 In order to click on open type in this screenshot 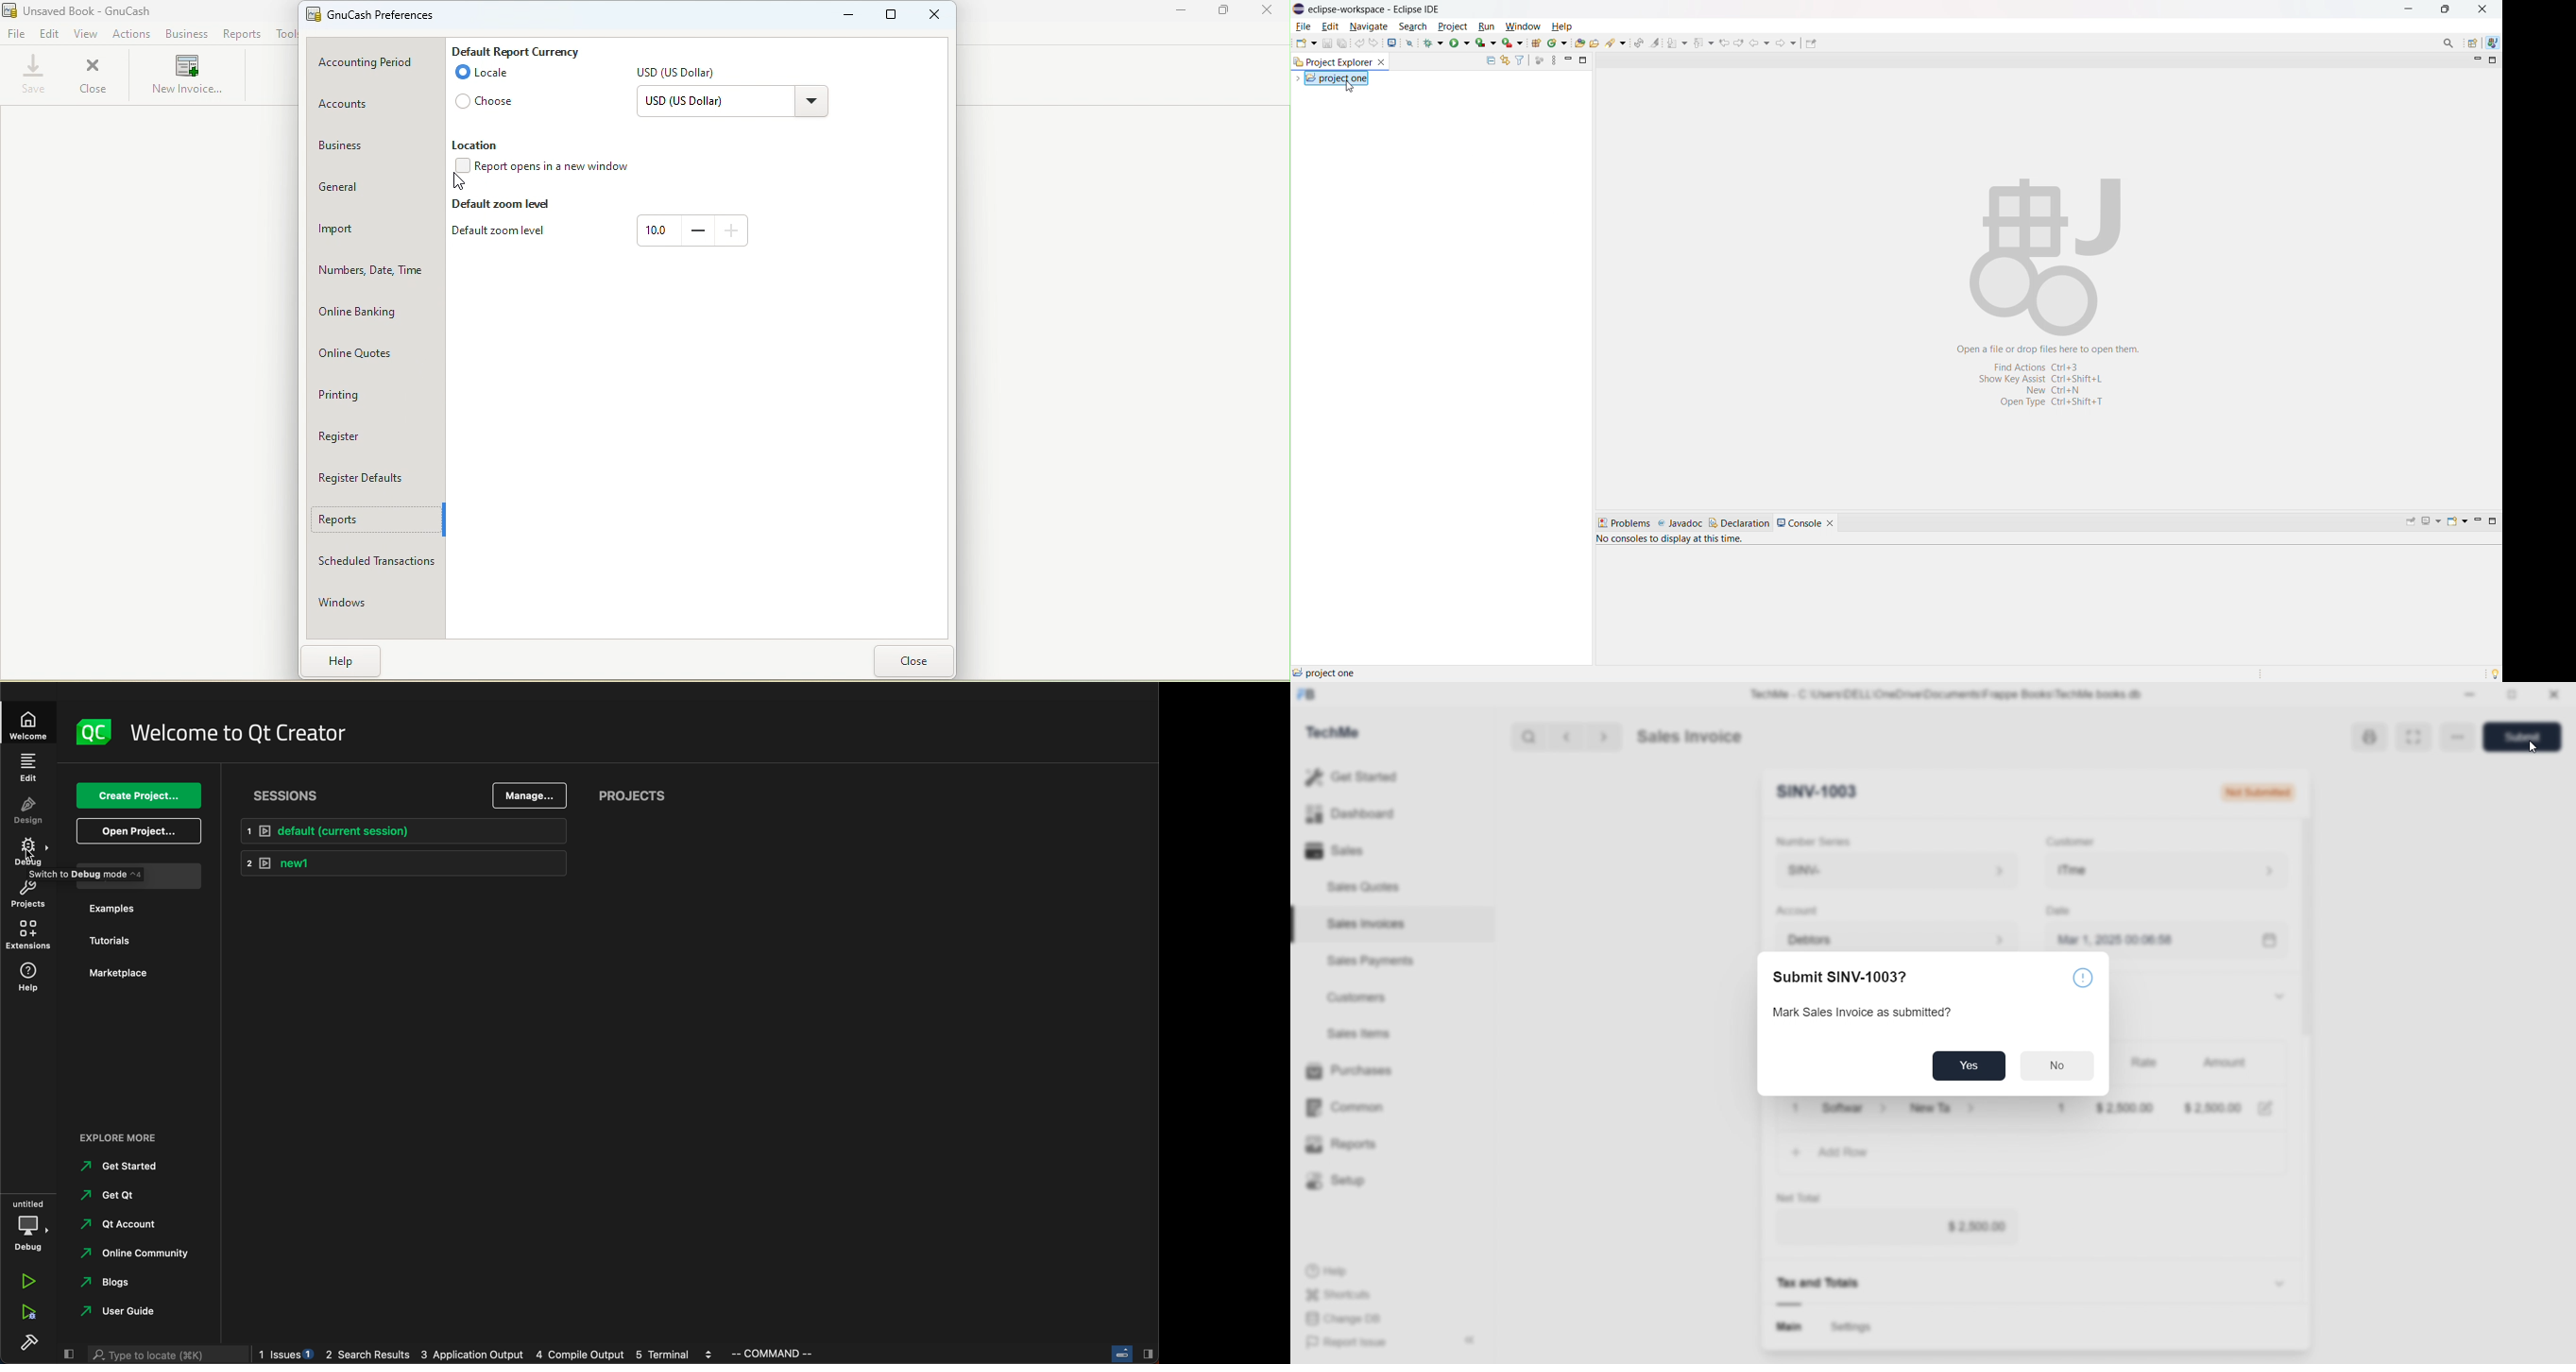, I will do `click(1580, 42)`.